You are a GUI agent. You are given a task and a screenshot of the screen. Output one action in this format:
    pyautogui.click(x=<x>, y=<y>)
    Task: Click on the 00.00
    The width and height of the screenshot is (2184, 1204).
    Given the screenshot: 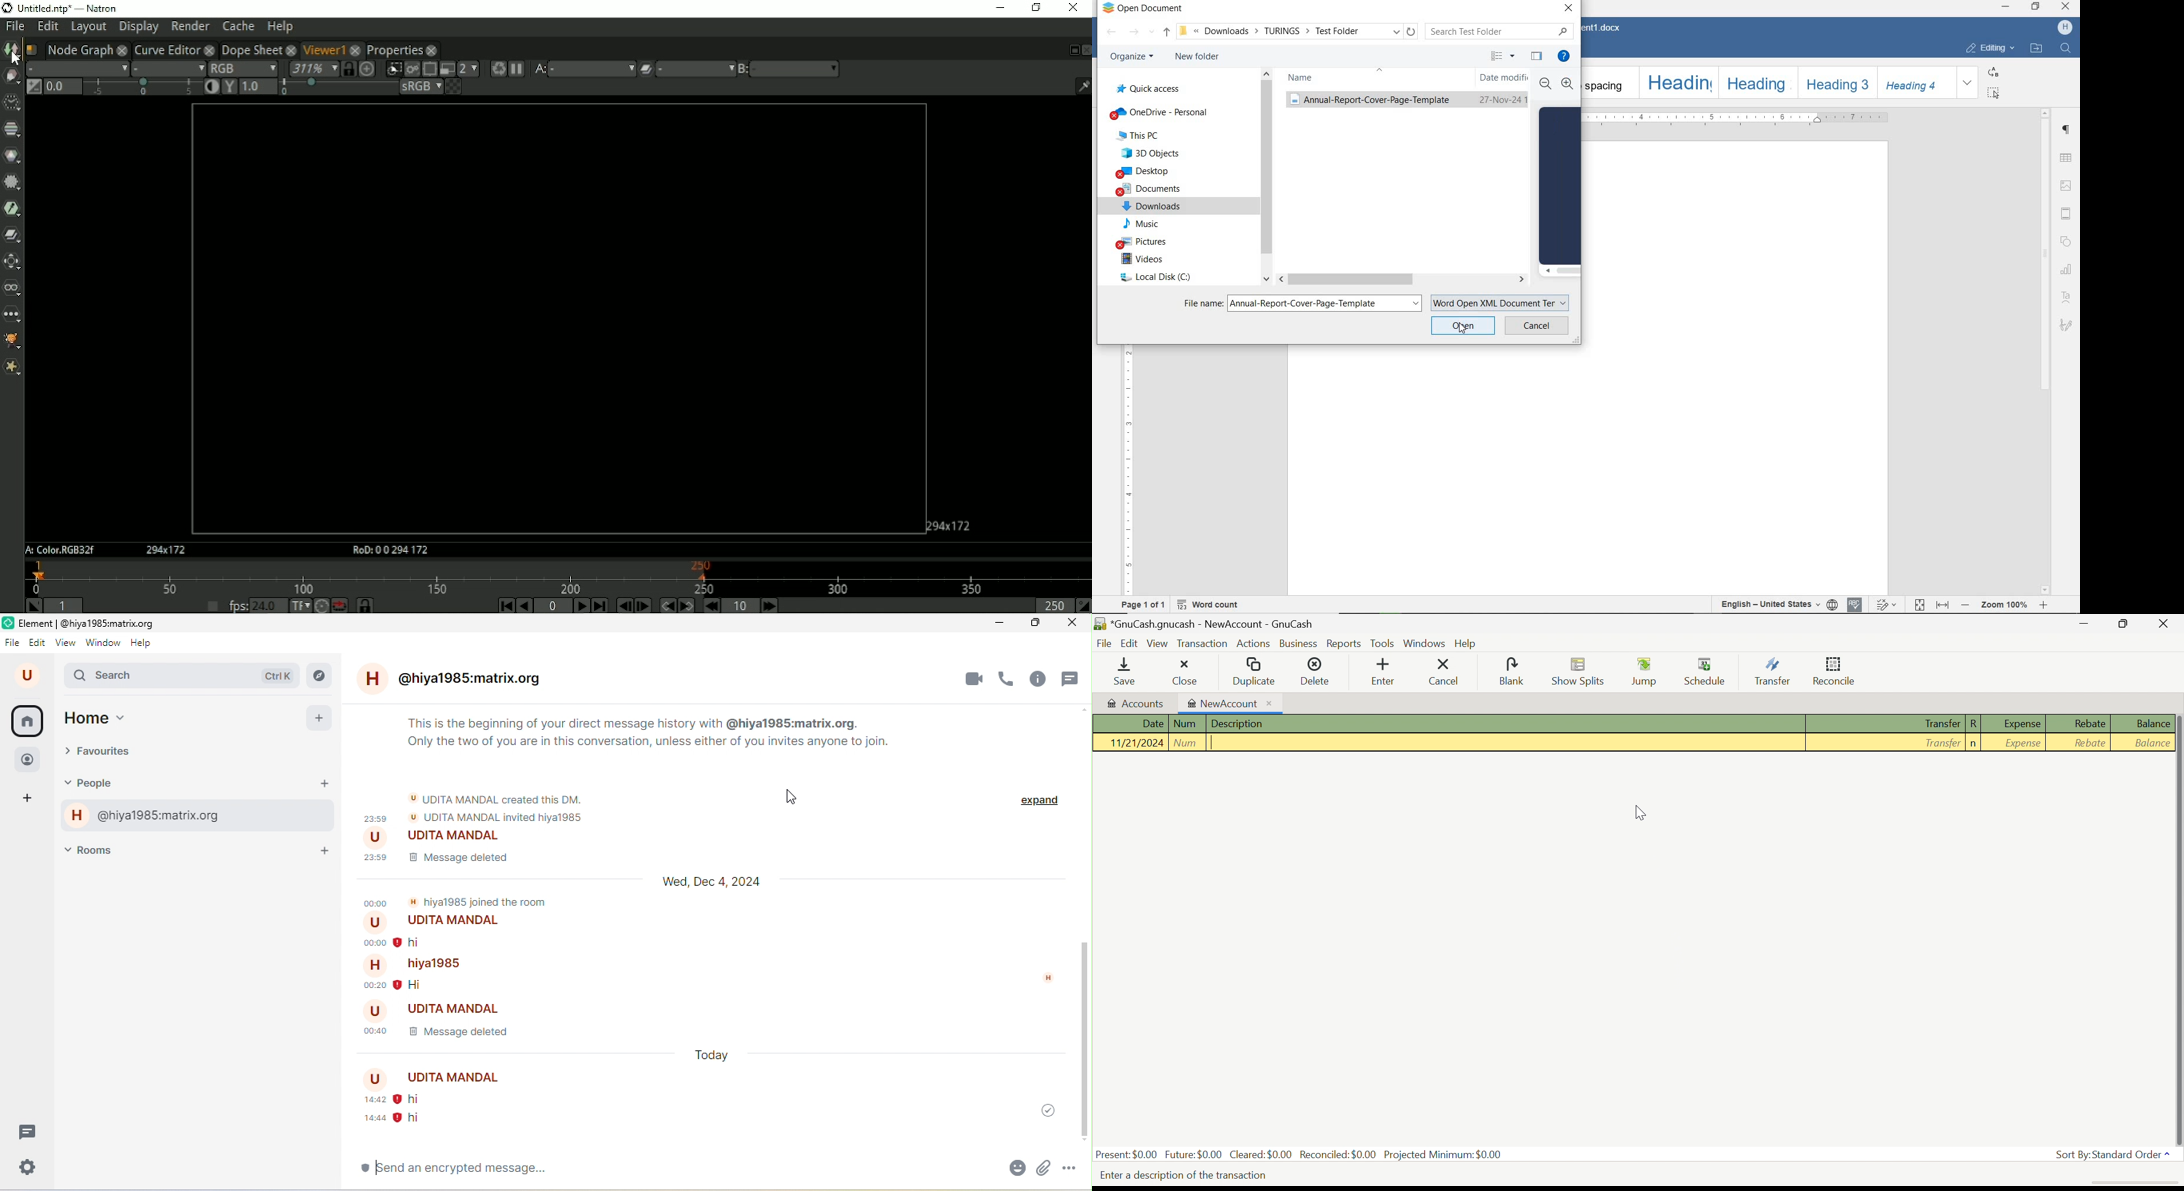 What is the action you would take?
    pyautogui.click(x=372, y=941)
    